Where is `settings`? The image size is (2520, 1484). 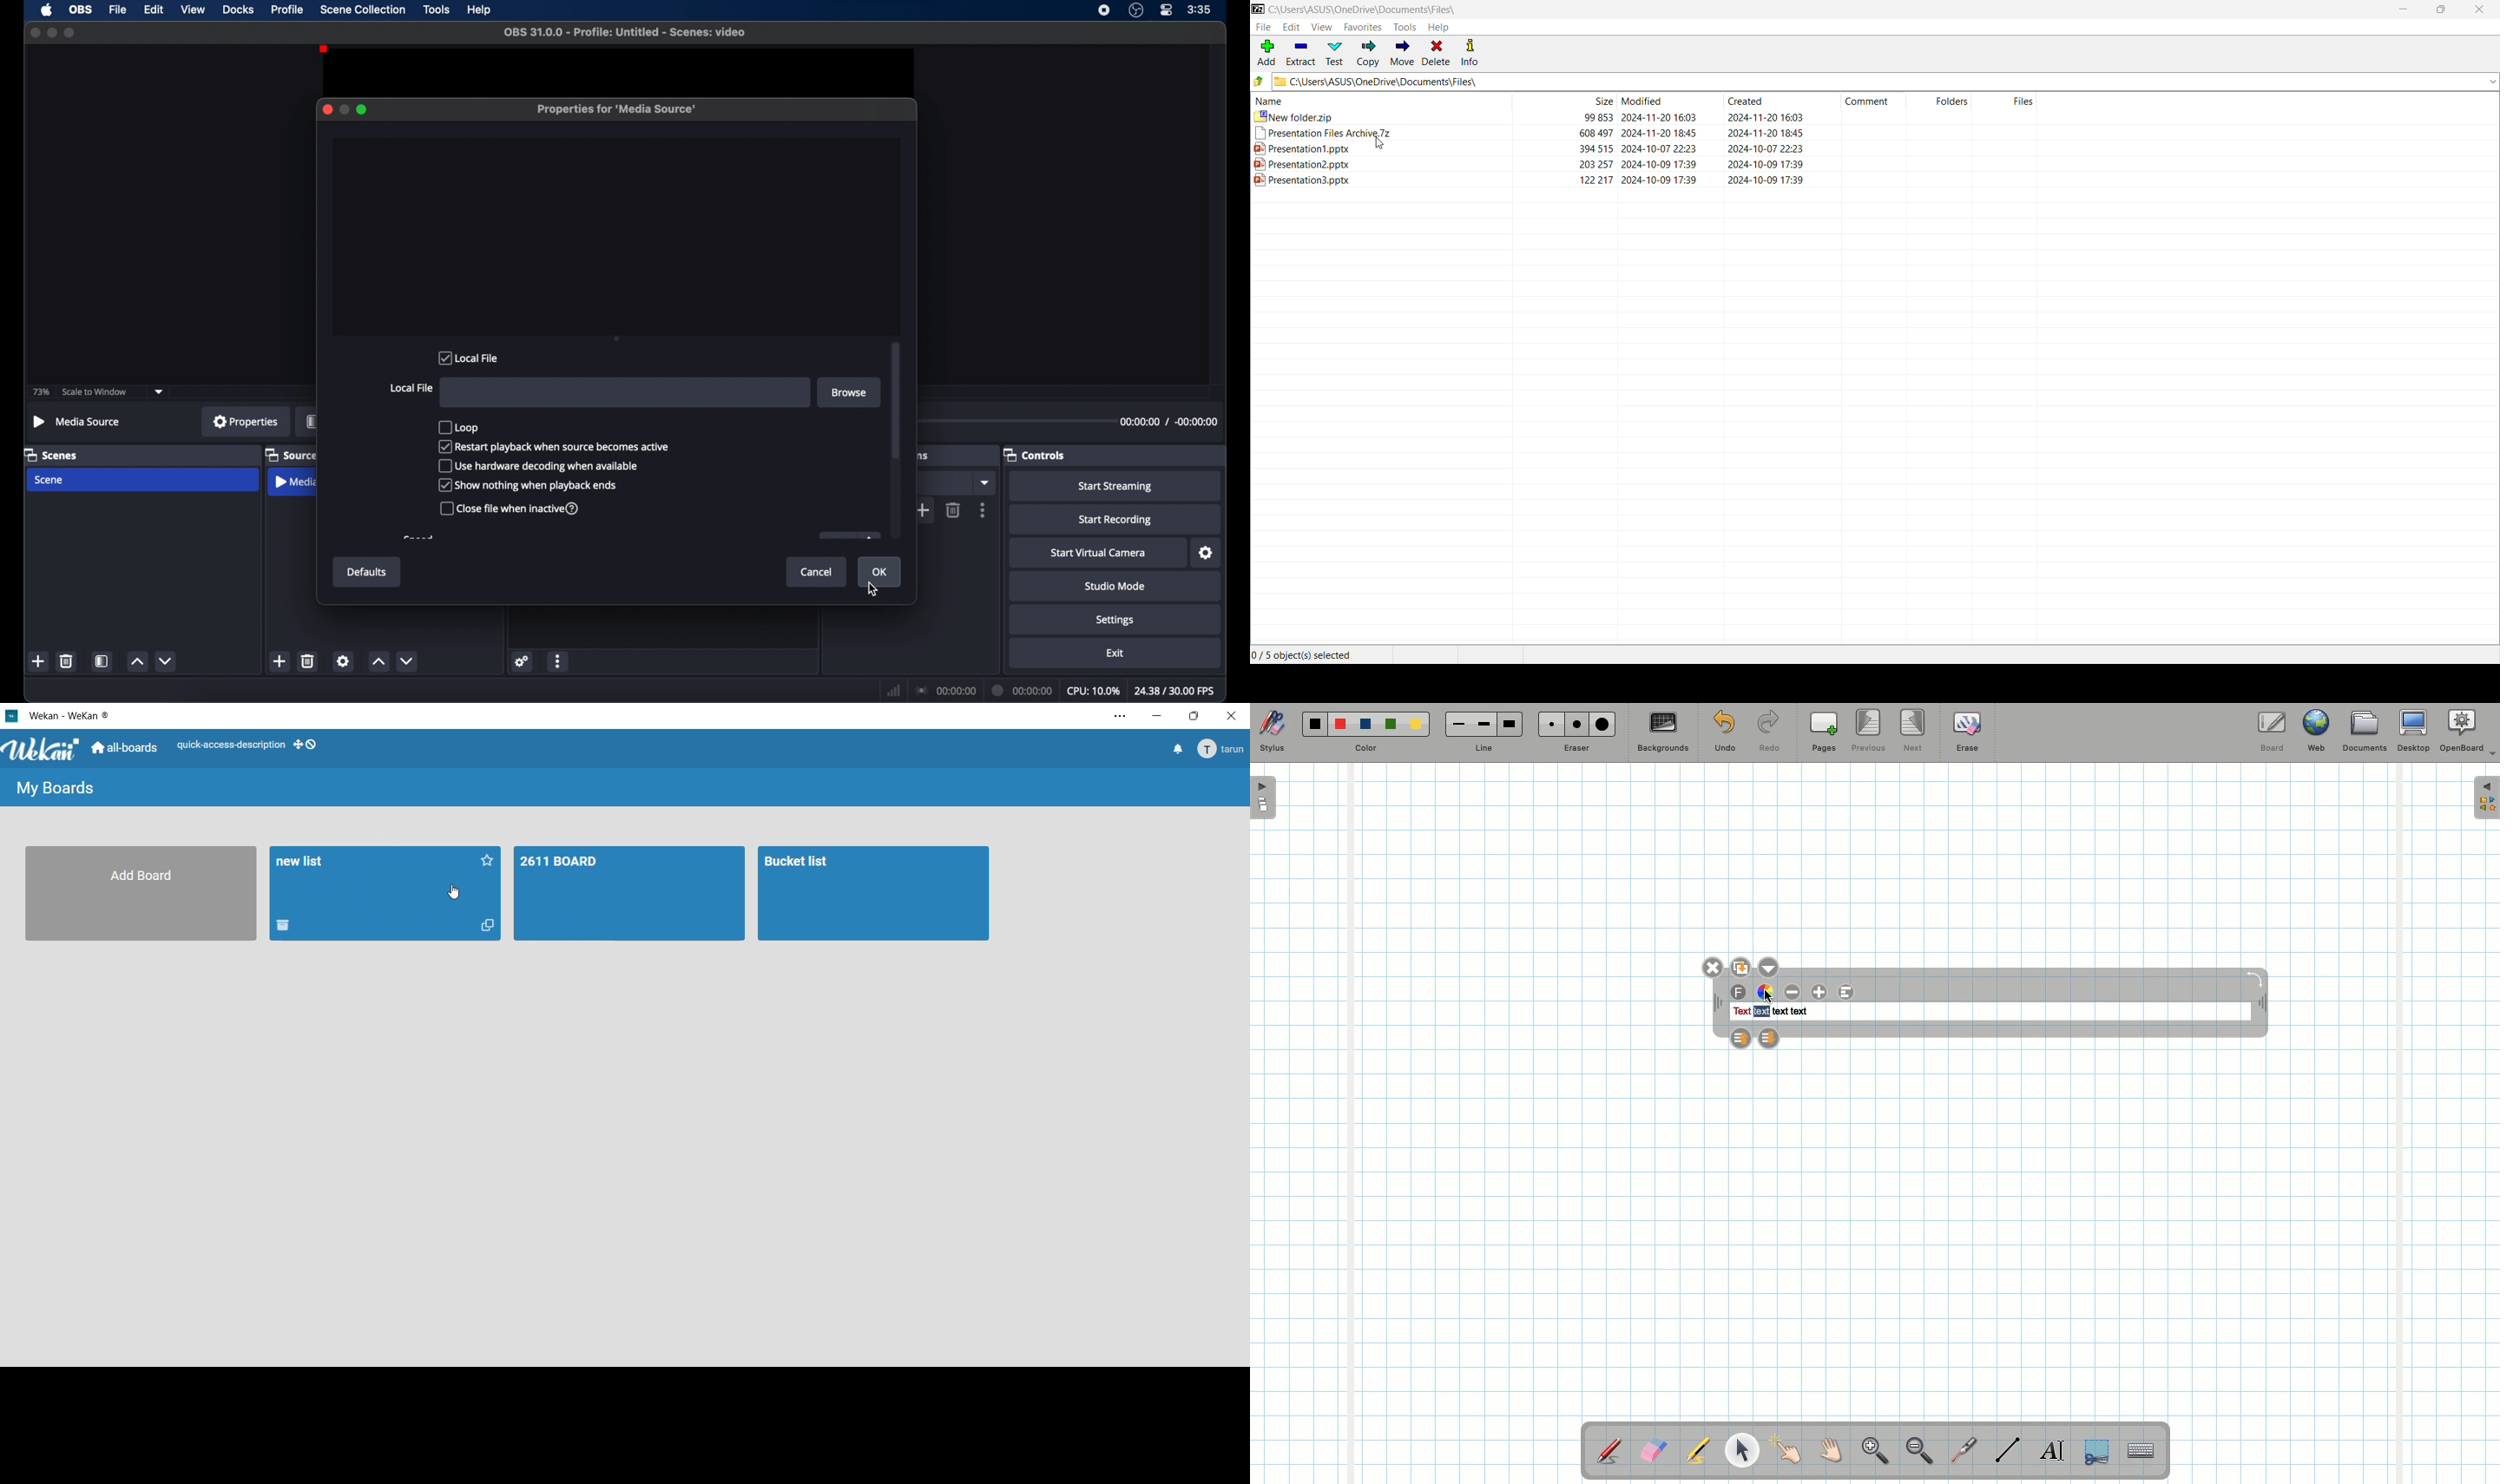 settings is located at coordinates (522, 661).